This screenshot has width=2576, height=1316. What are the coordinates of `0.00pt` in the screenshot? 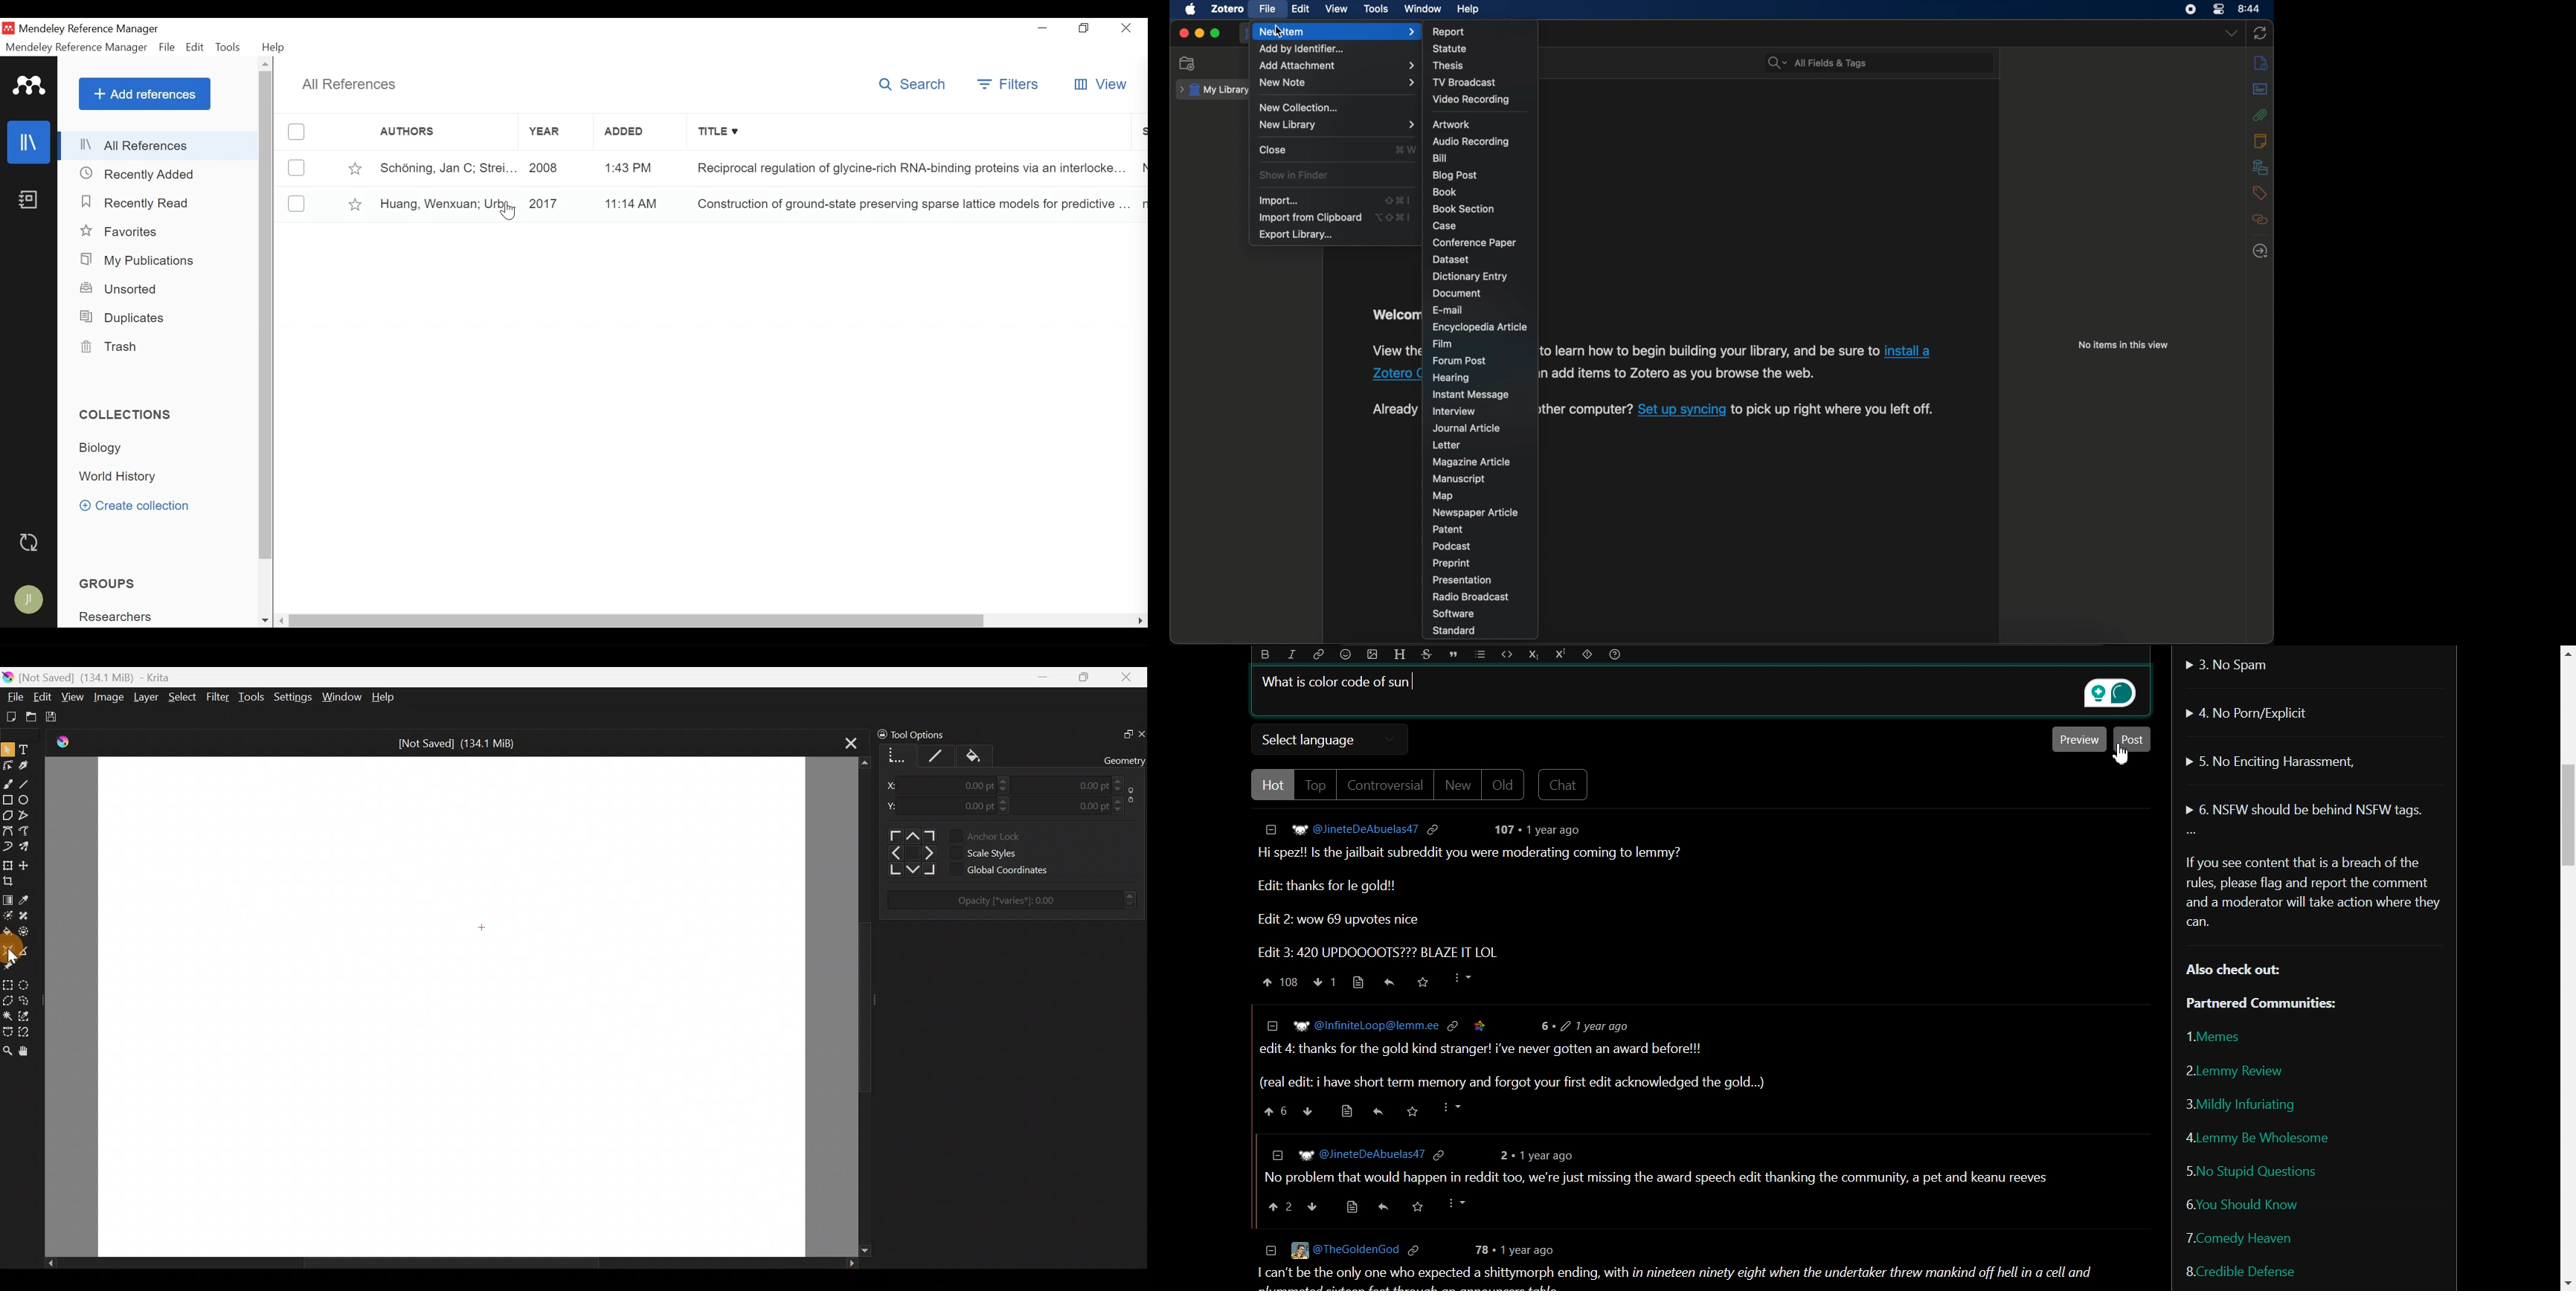 It's located at (1082, 782).